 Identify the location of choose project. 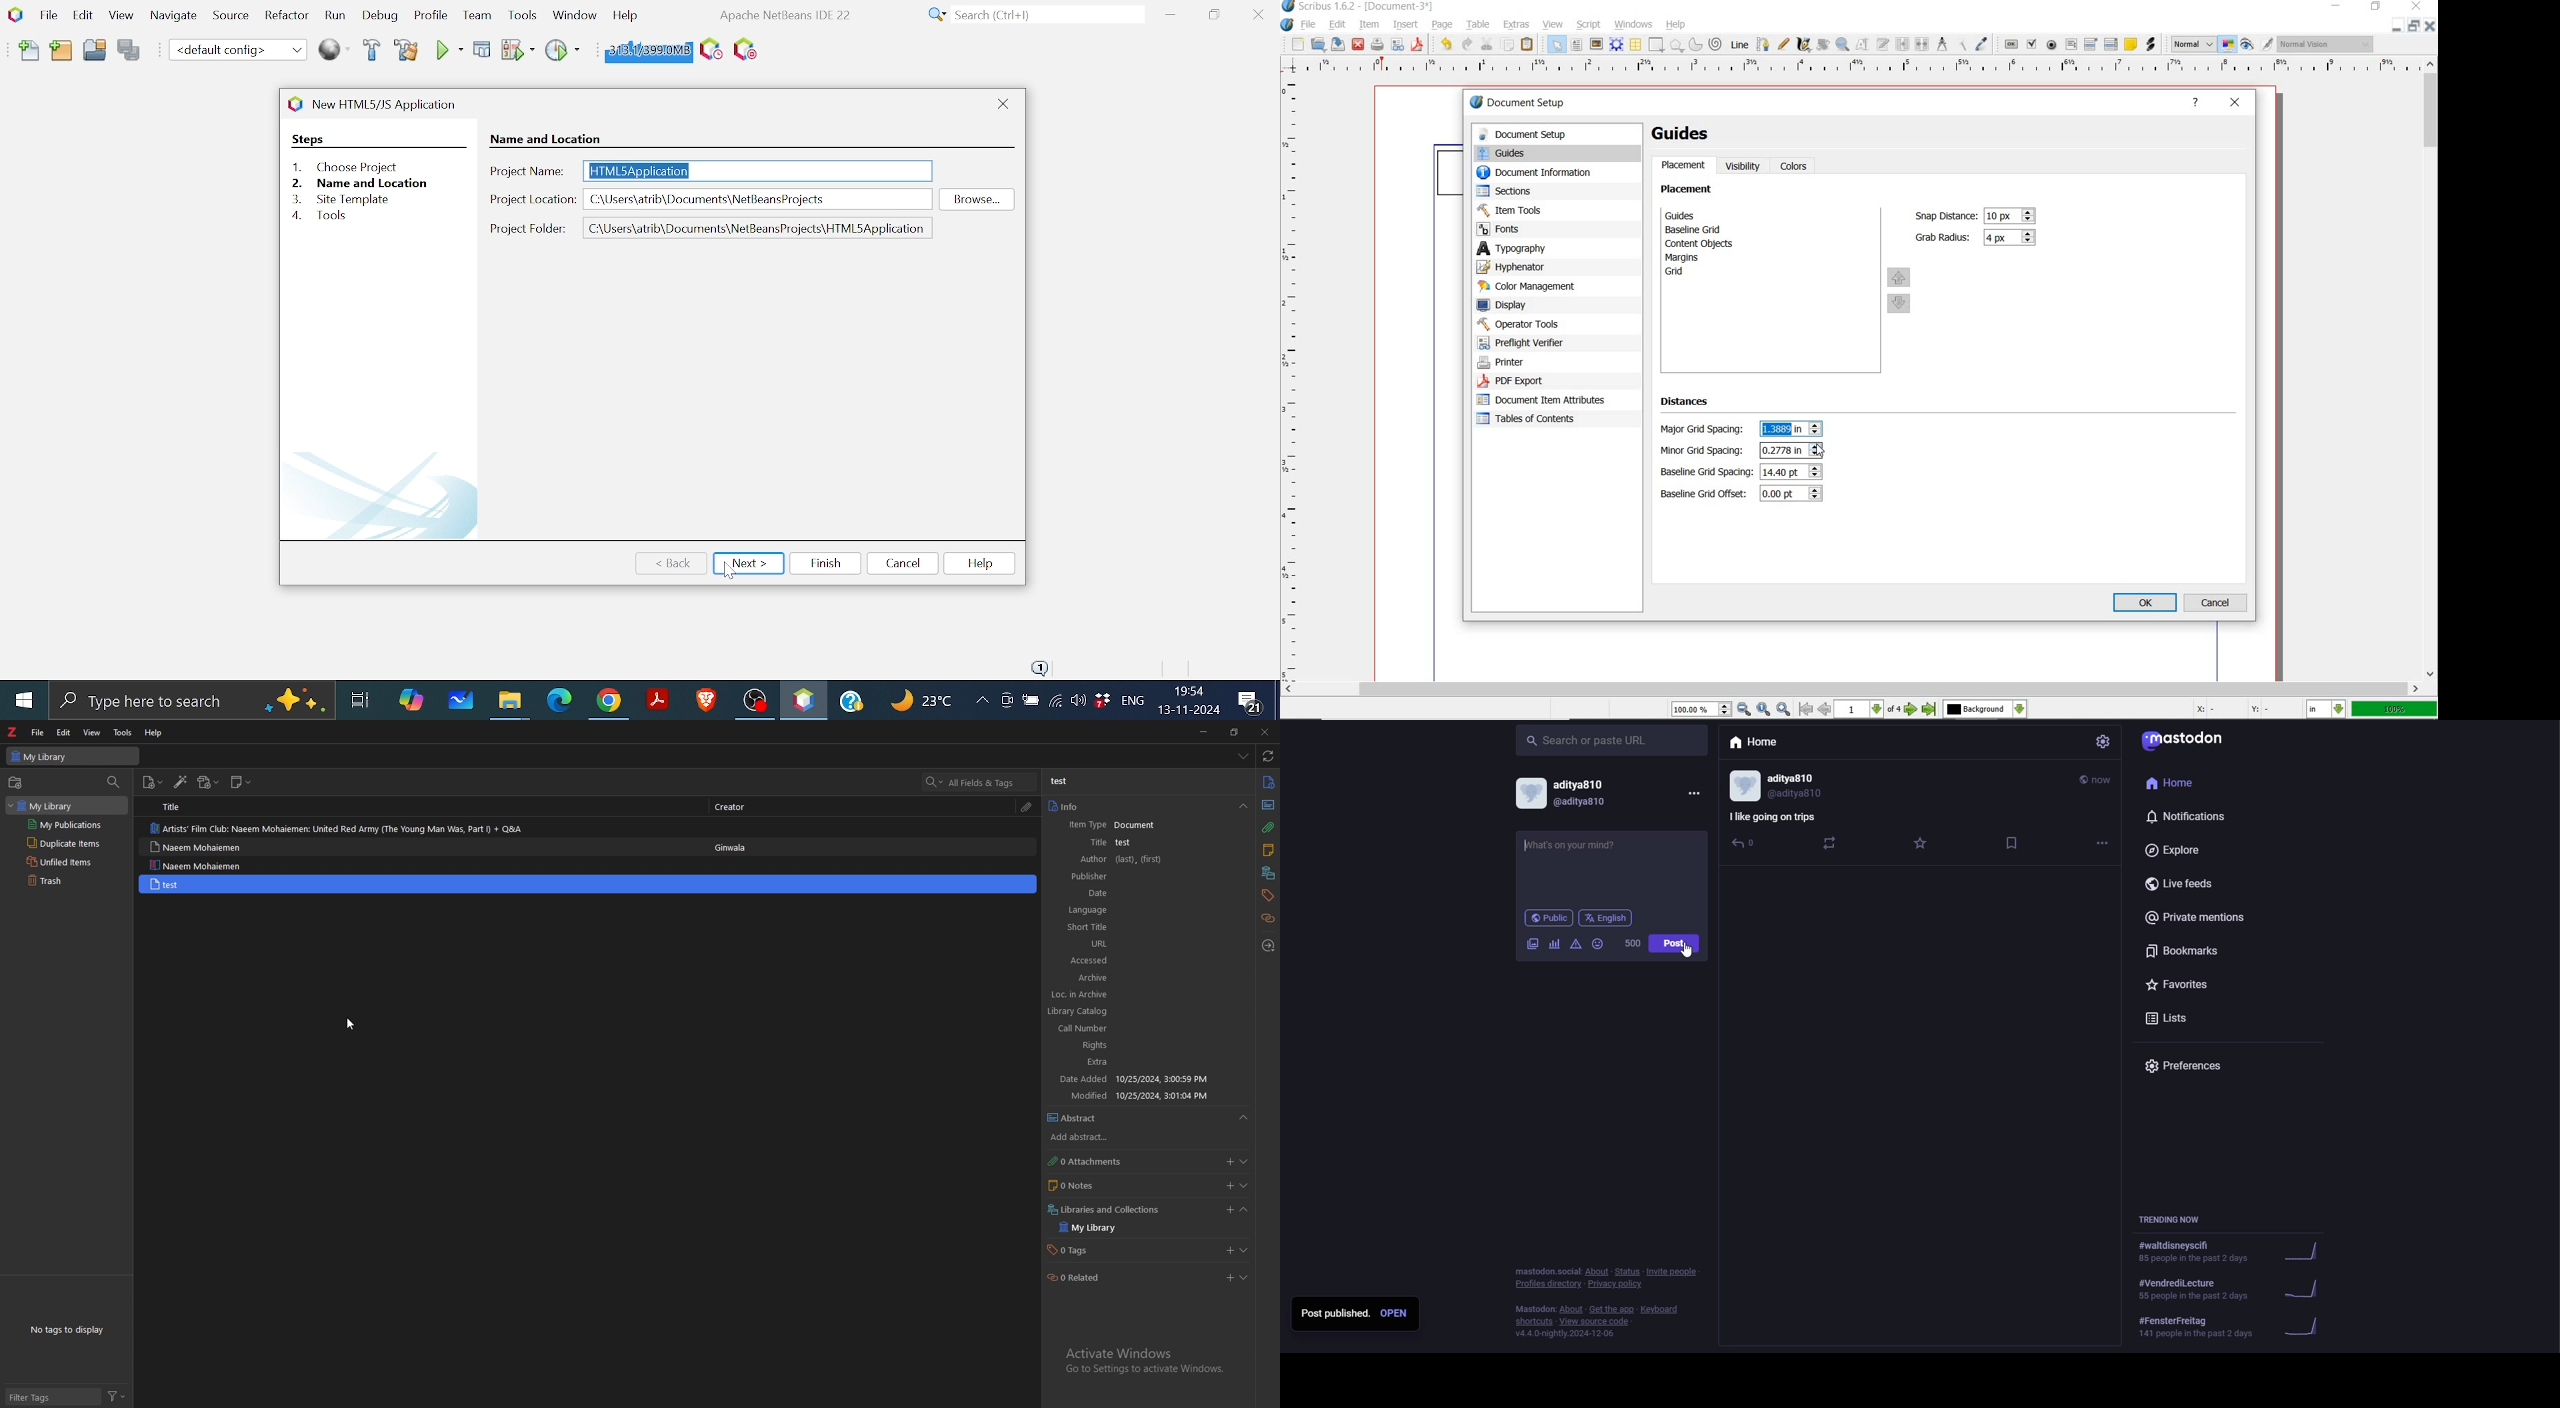
(542, 138).